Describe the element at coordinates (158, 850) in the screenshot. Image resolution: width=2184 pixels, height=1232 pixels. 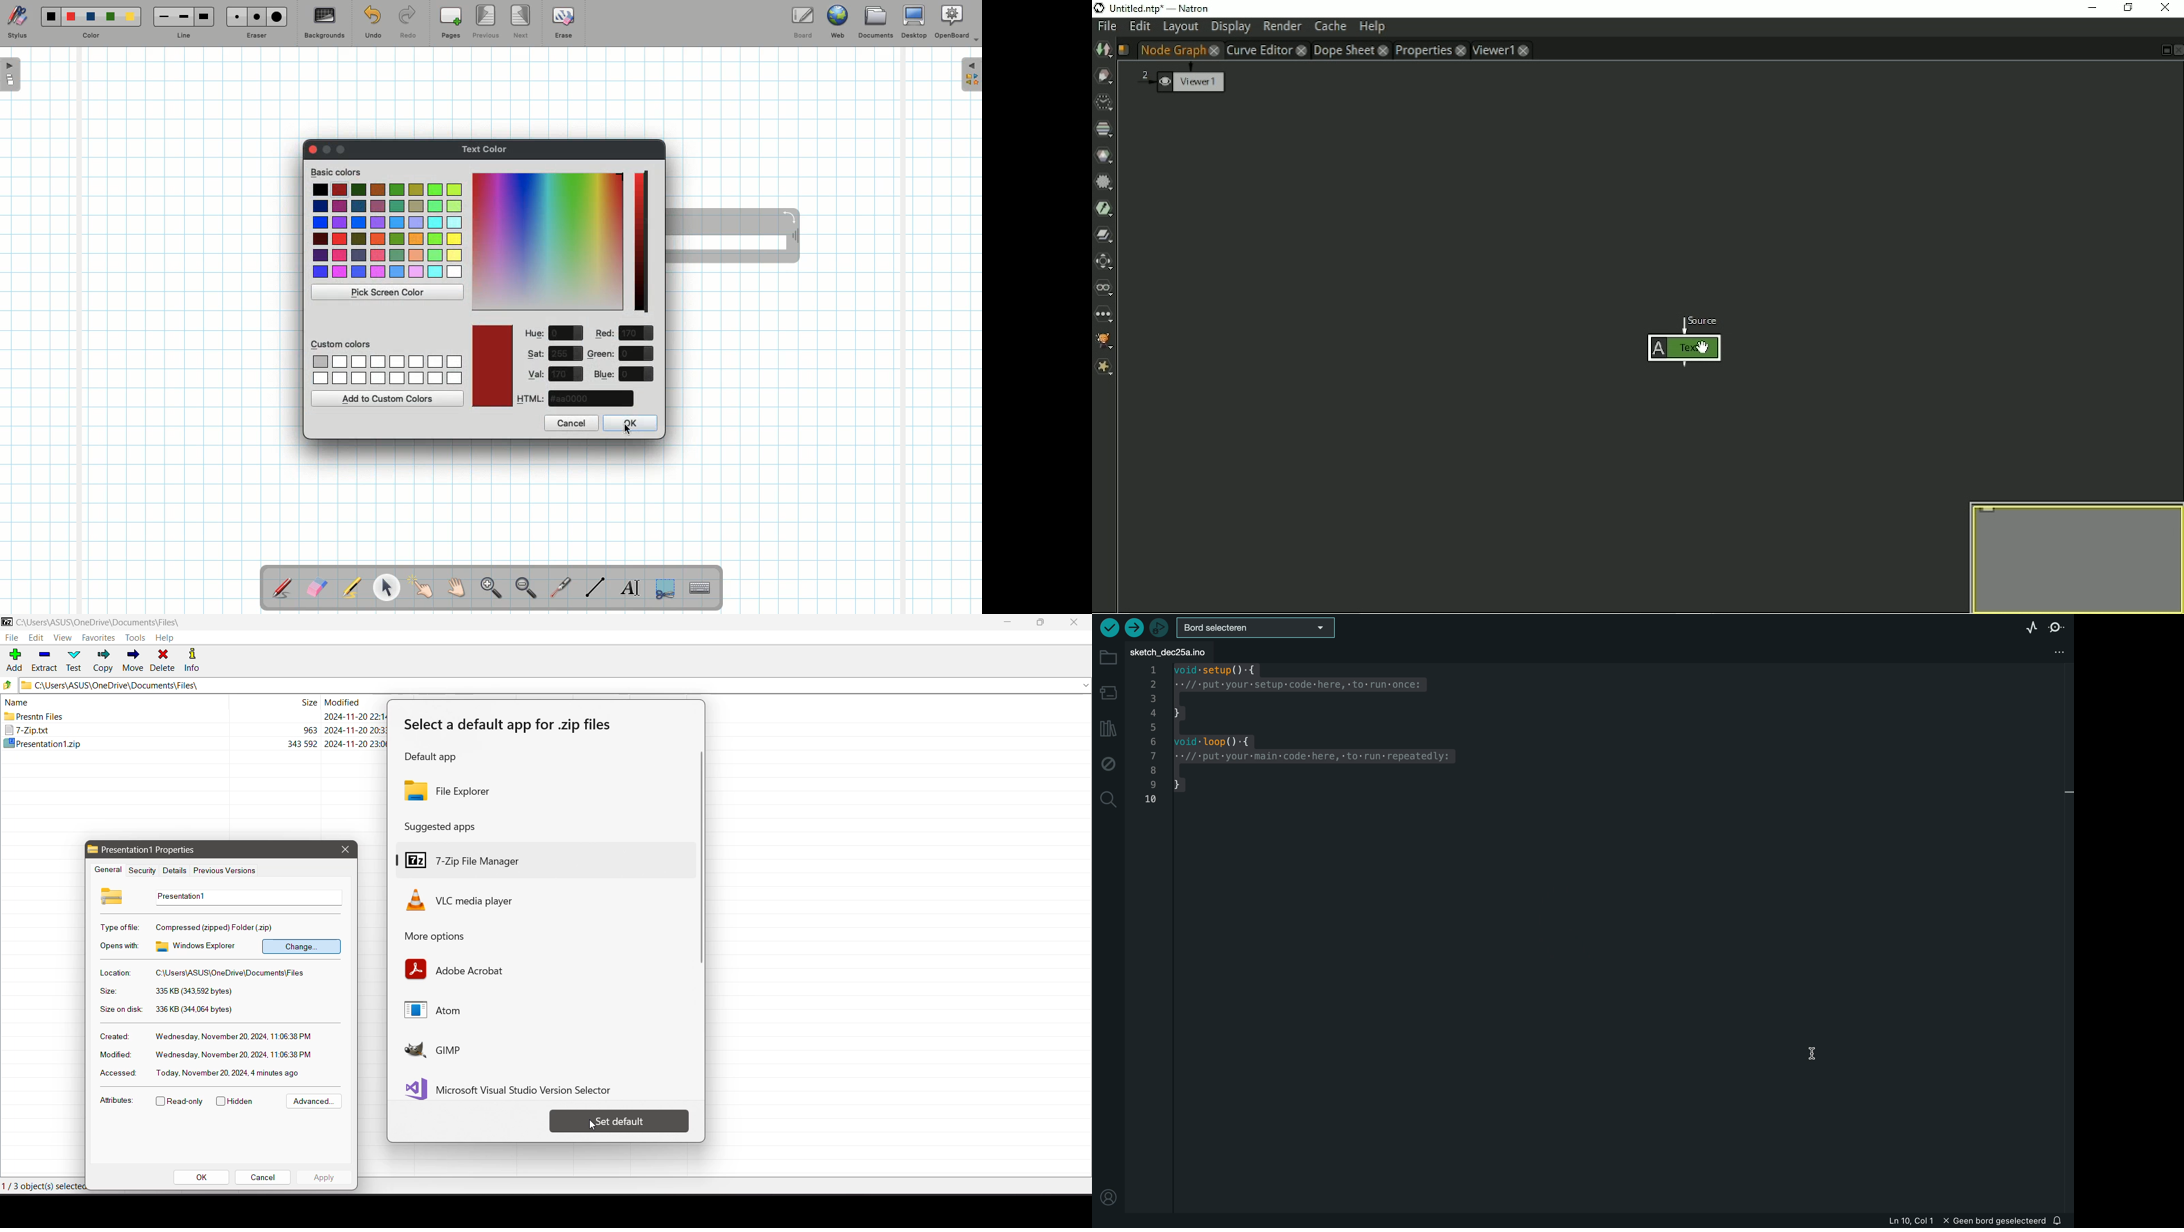
I see `Selected File properties` at that location.